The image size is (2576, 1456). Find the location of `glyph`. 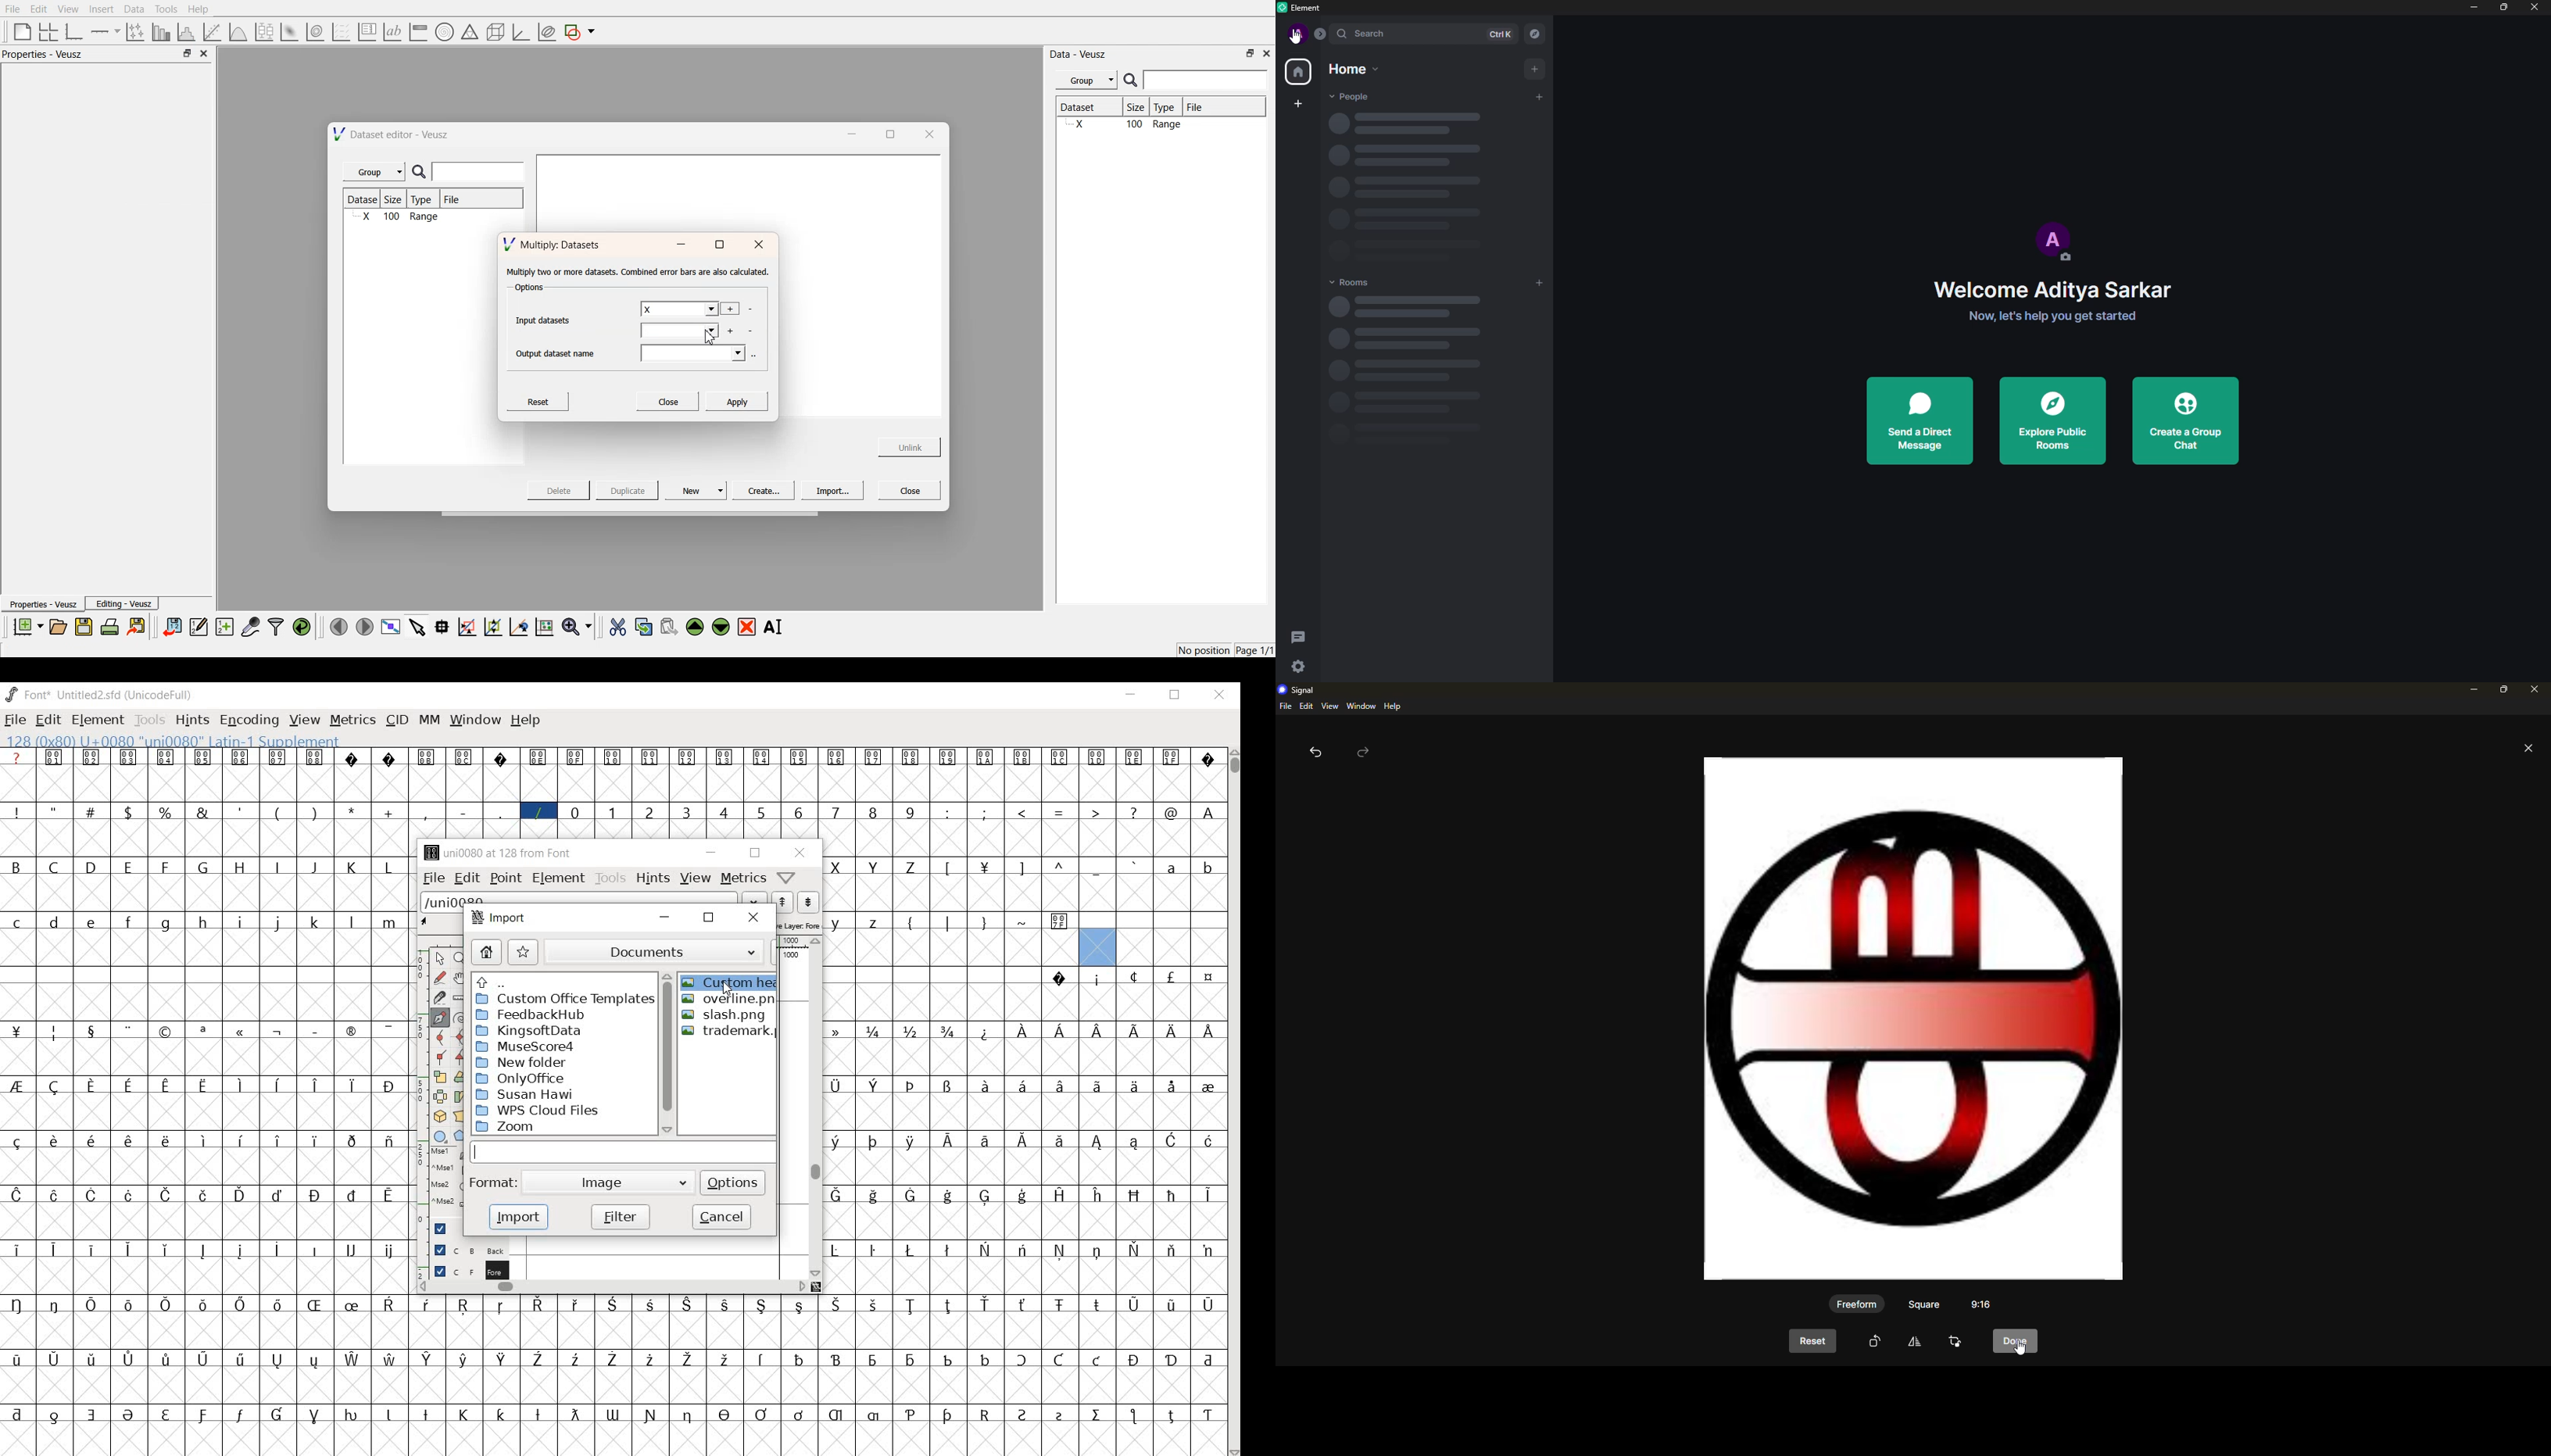

glyph is located at coordinates (985, 1415).